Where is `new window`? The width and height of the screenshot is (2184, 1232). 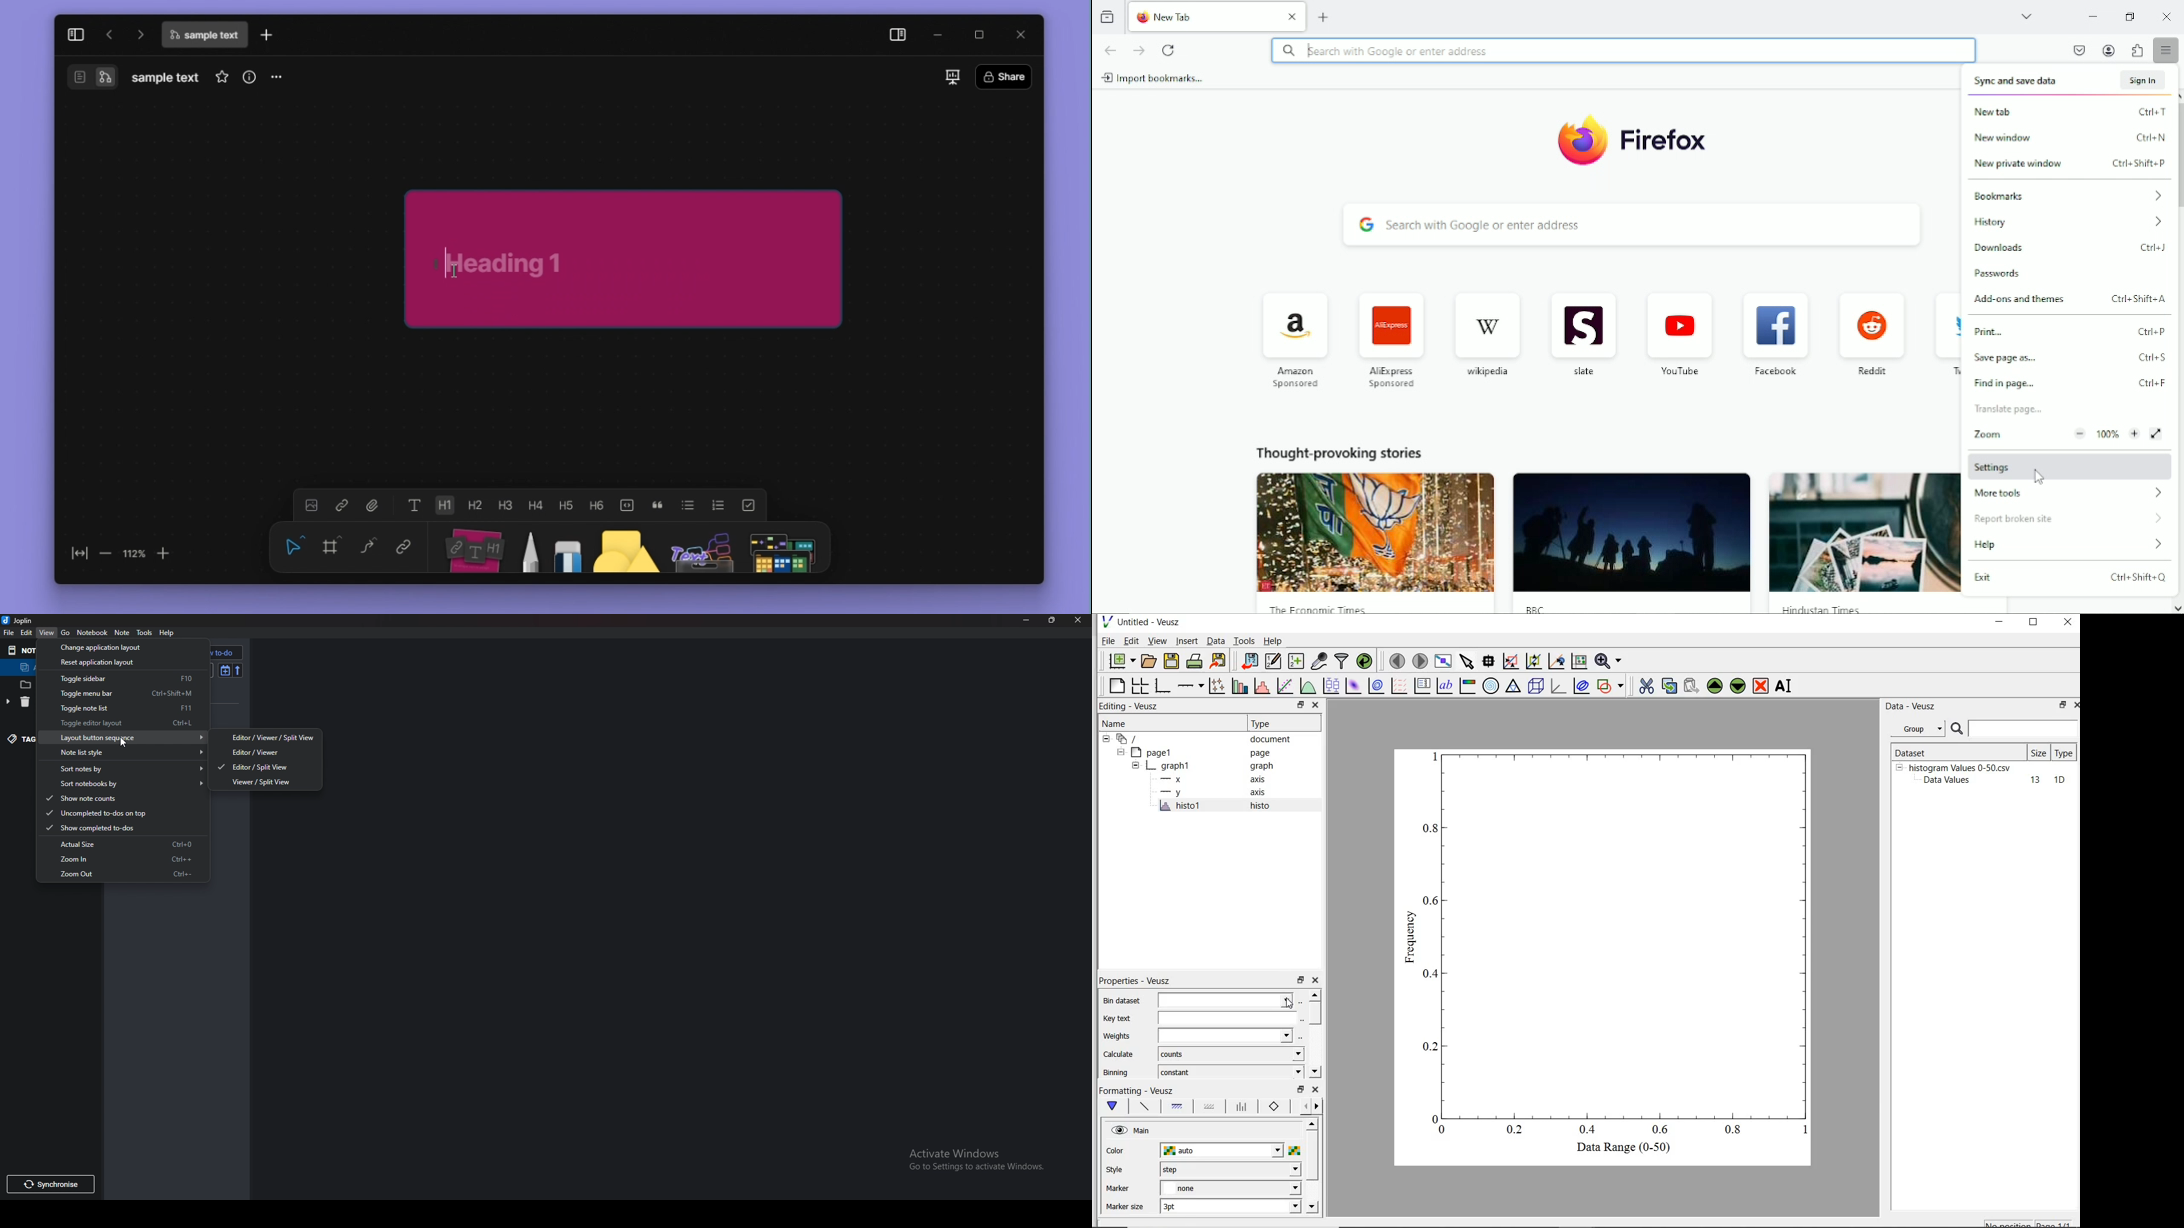 new window is located at coordinates (2072, 138).